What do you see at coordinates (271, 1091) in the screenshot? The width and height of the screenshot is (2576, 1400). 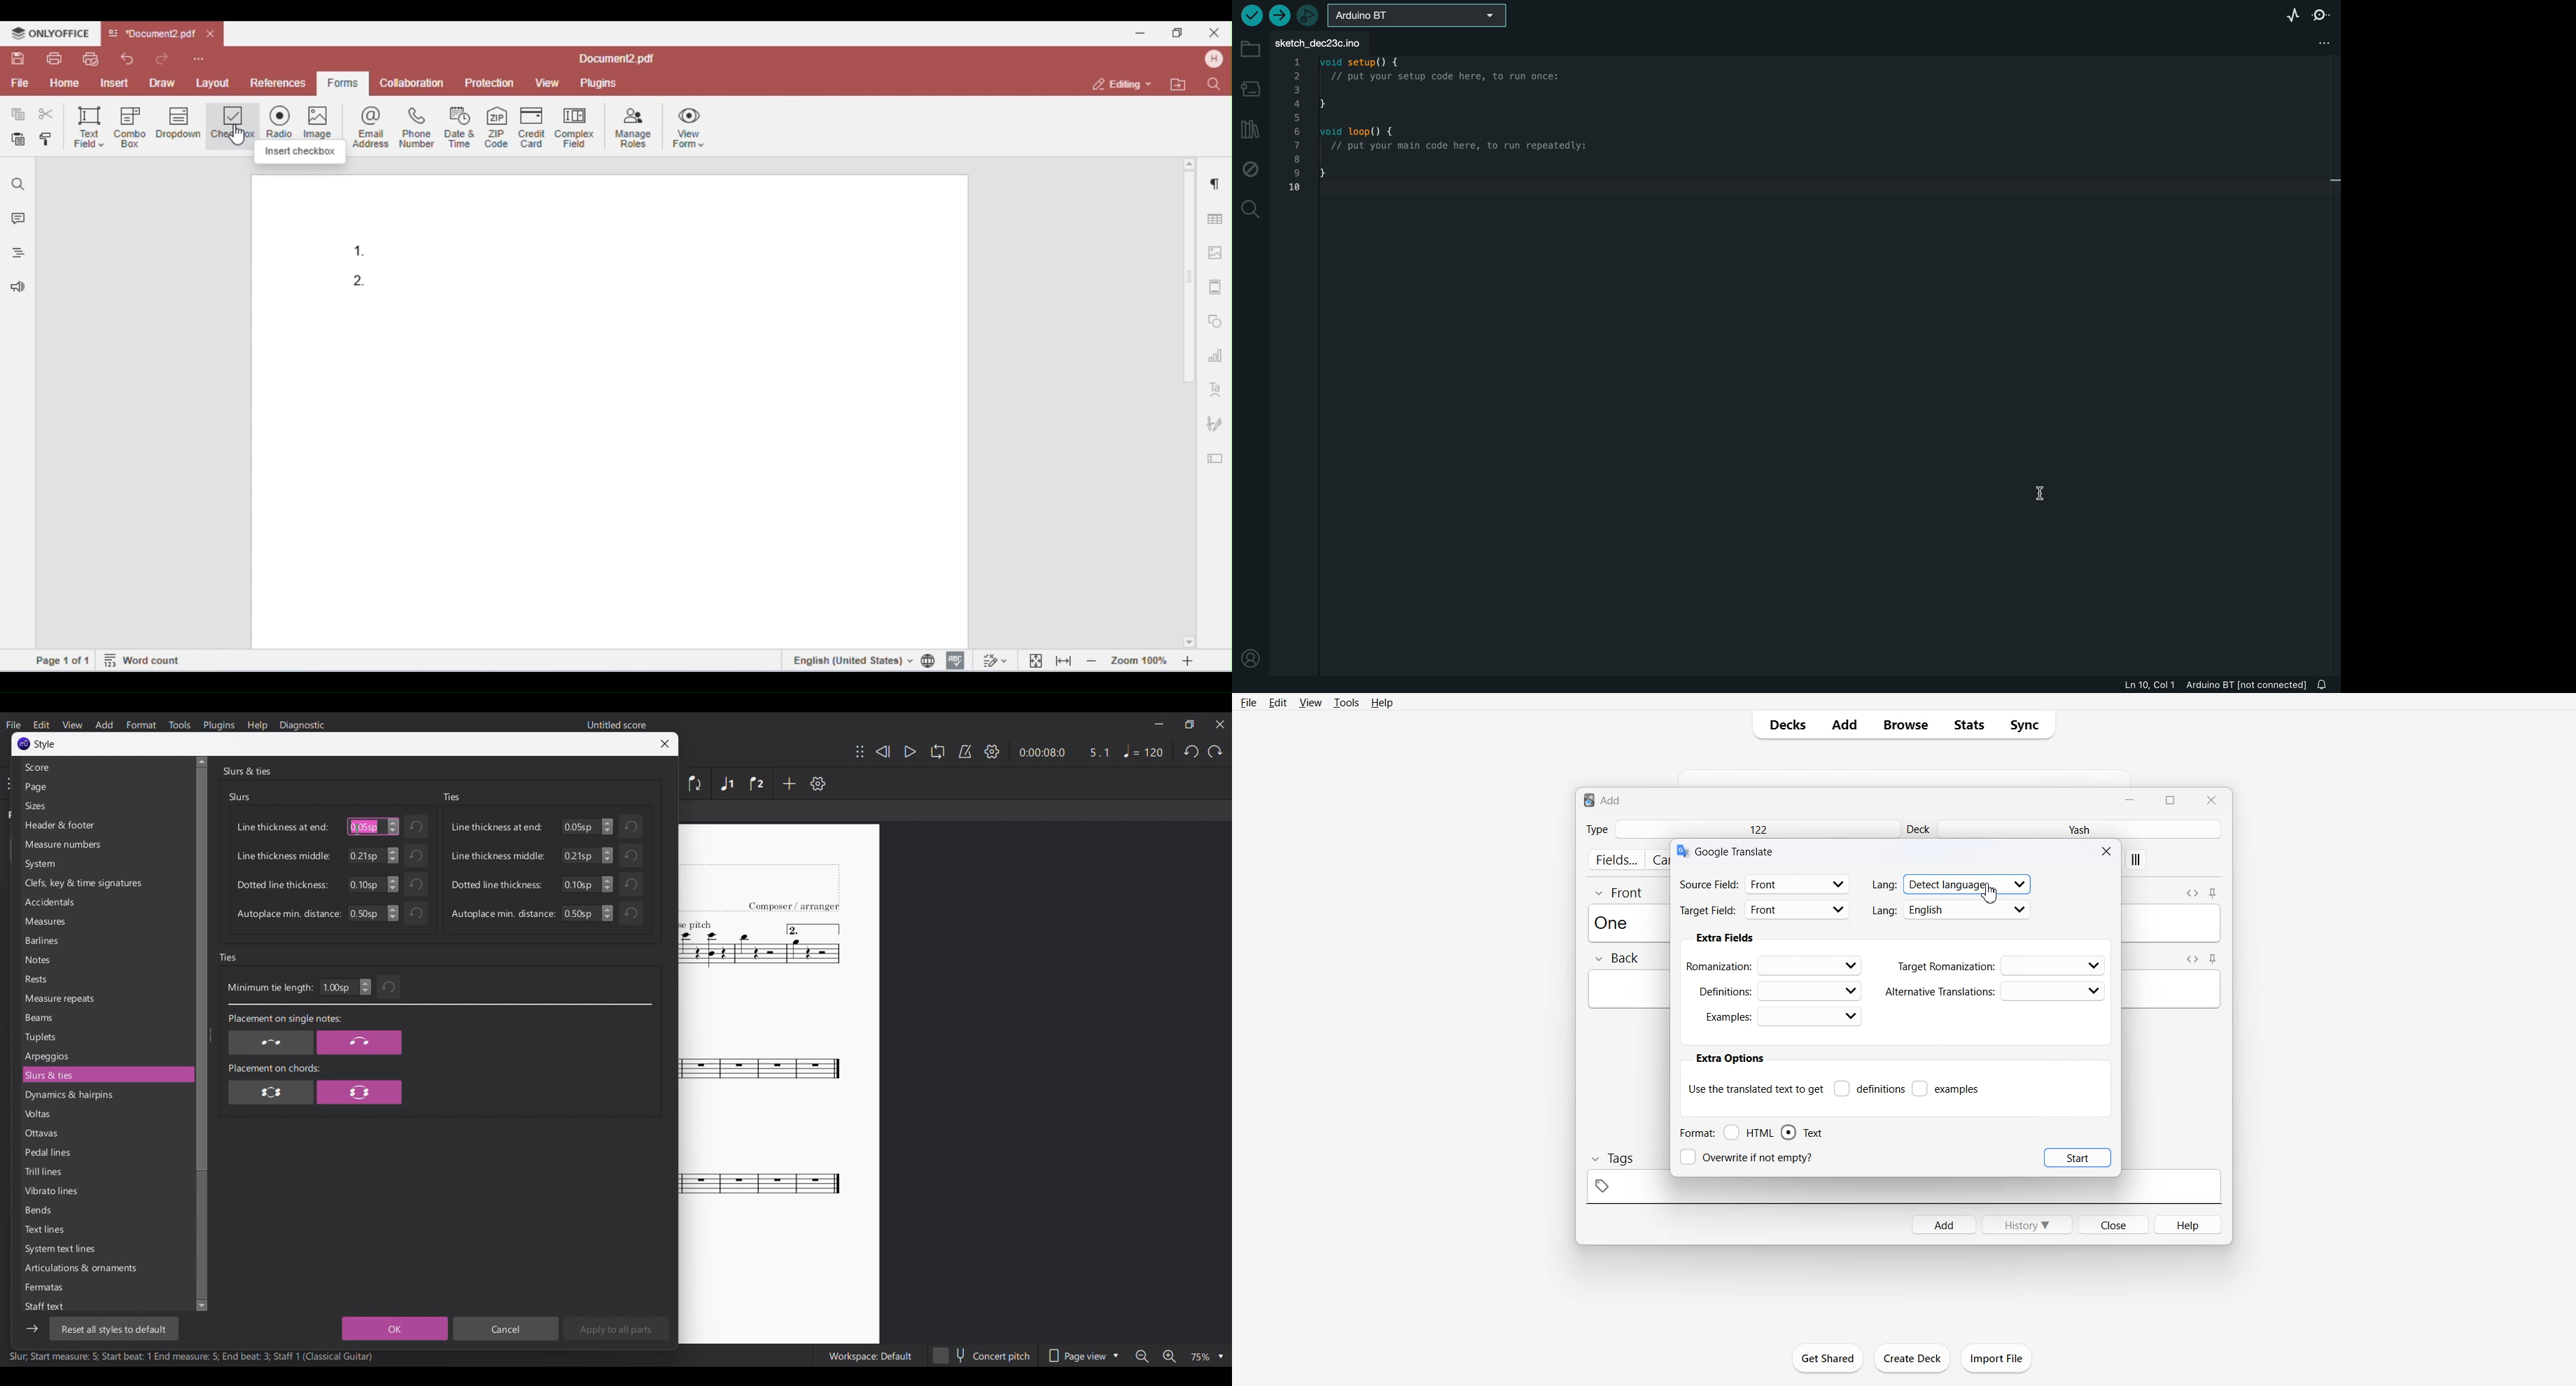 I see `Placement on chords option 1` at bounding box center [271, 1091].